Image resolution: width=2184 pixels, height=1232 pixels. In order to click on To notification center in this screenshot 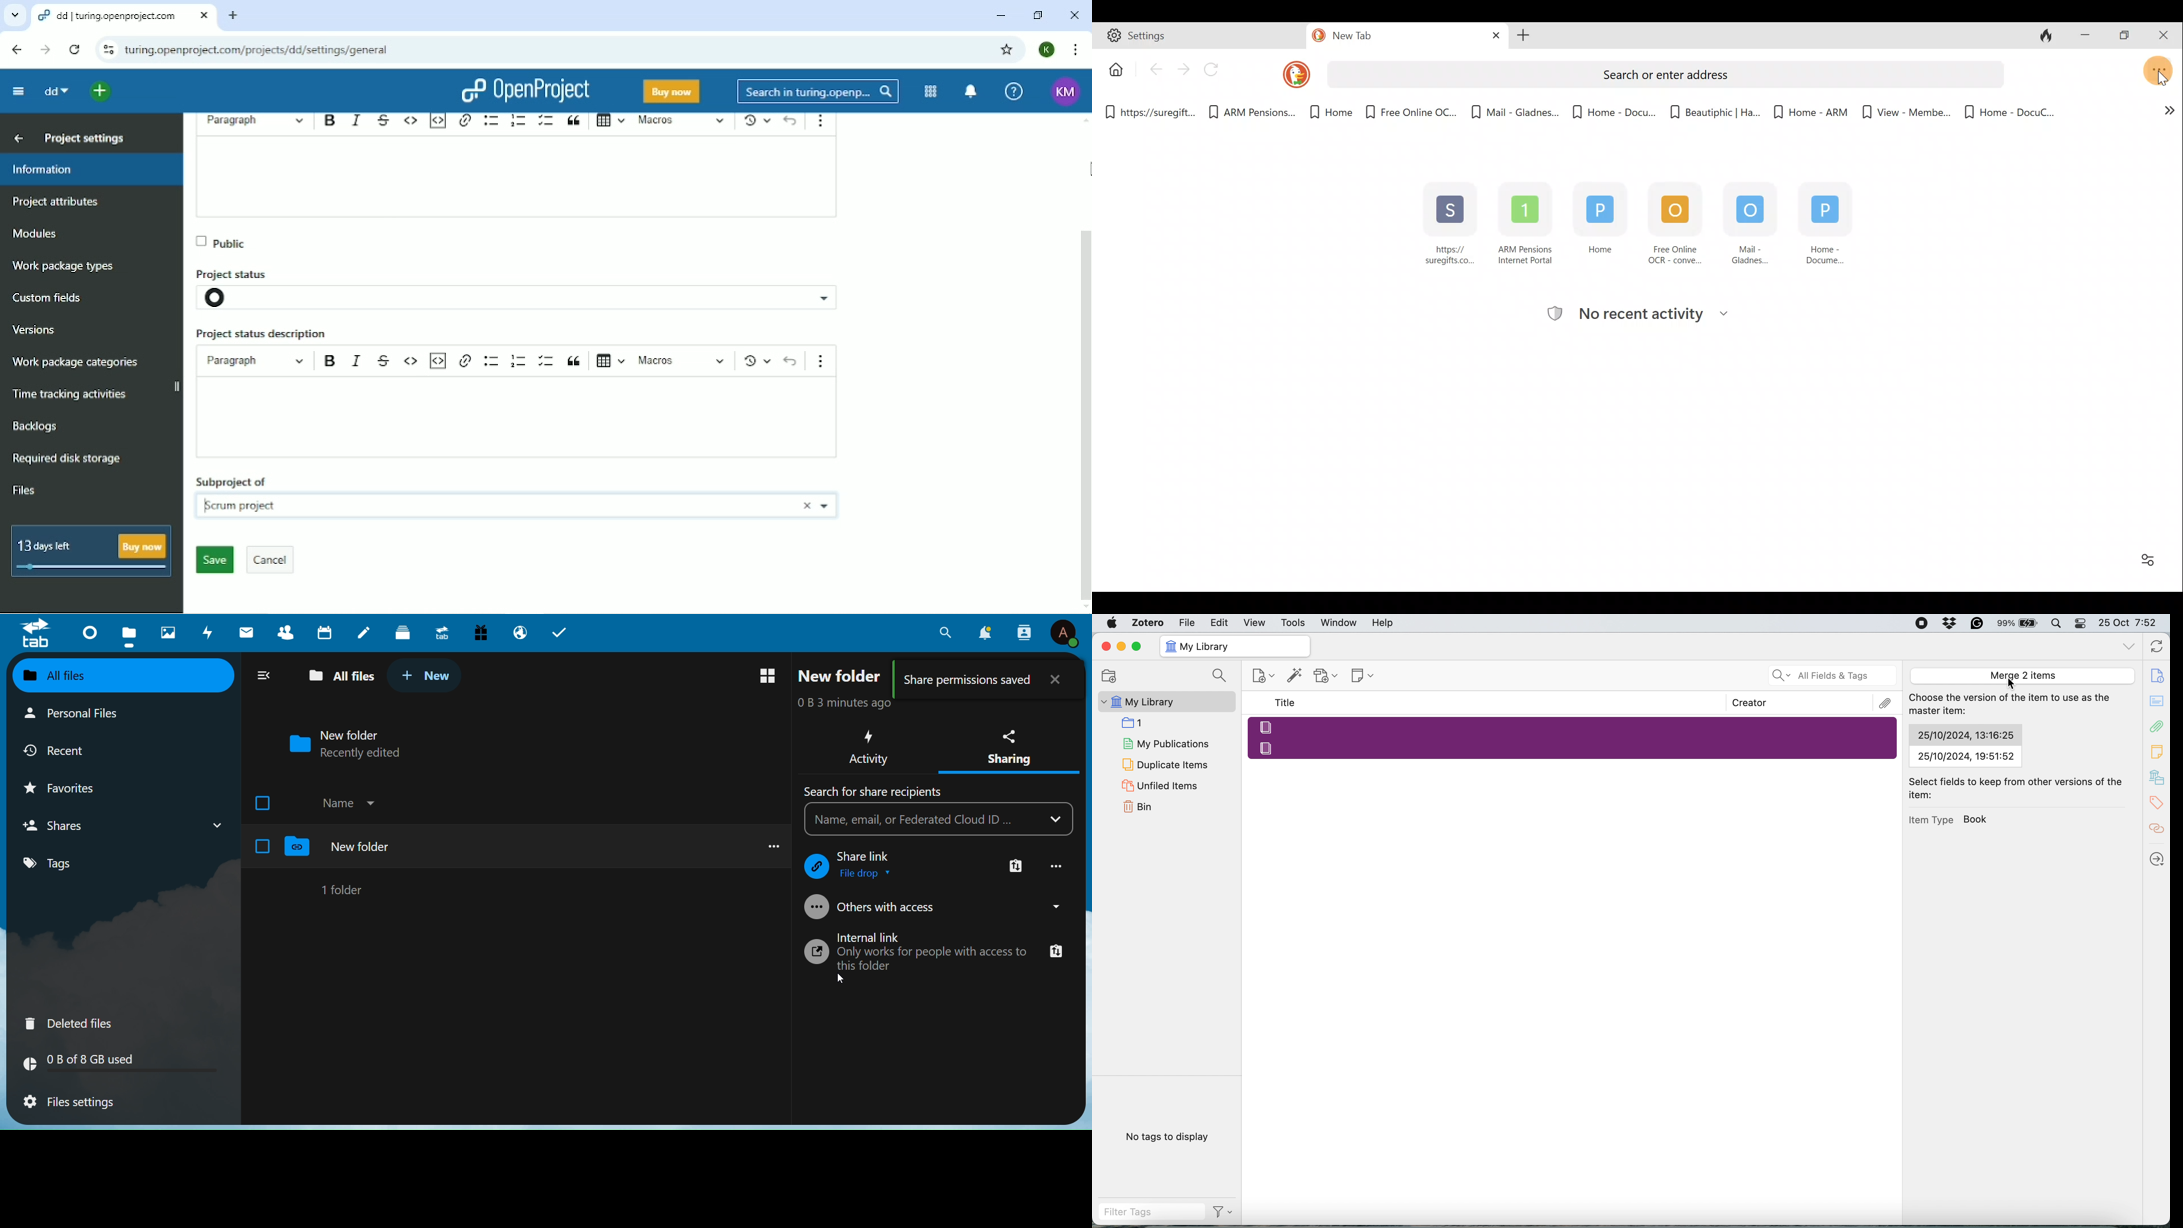, I will do `click(971, 92)`.